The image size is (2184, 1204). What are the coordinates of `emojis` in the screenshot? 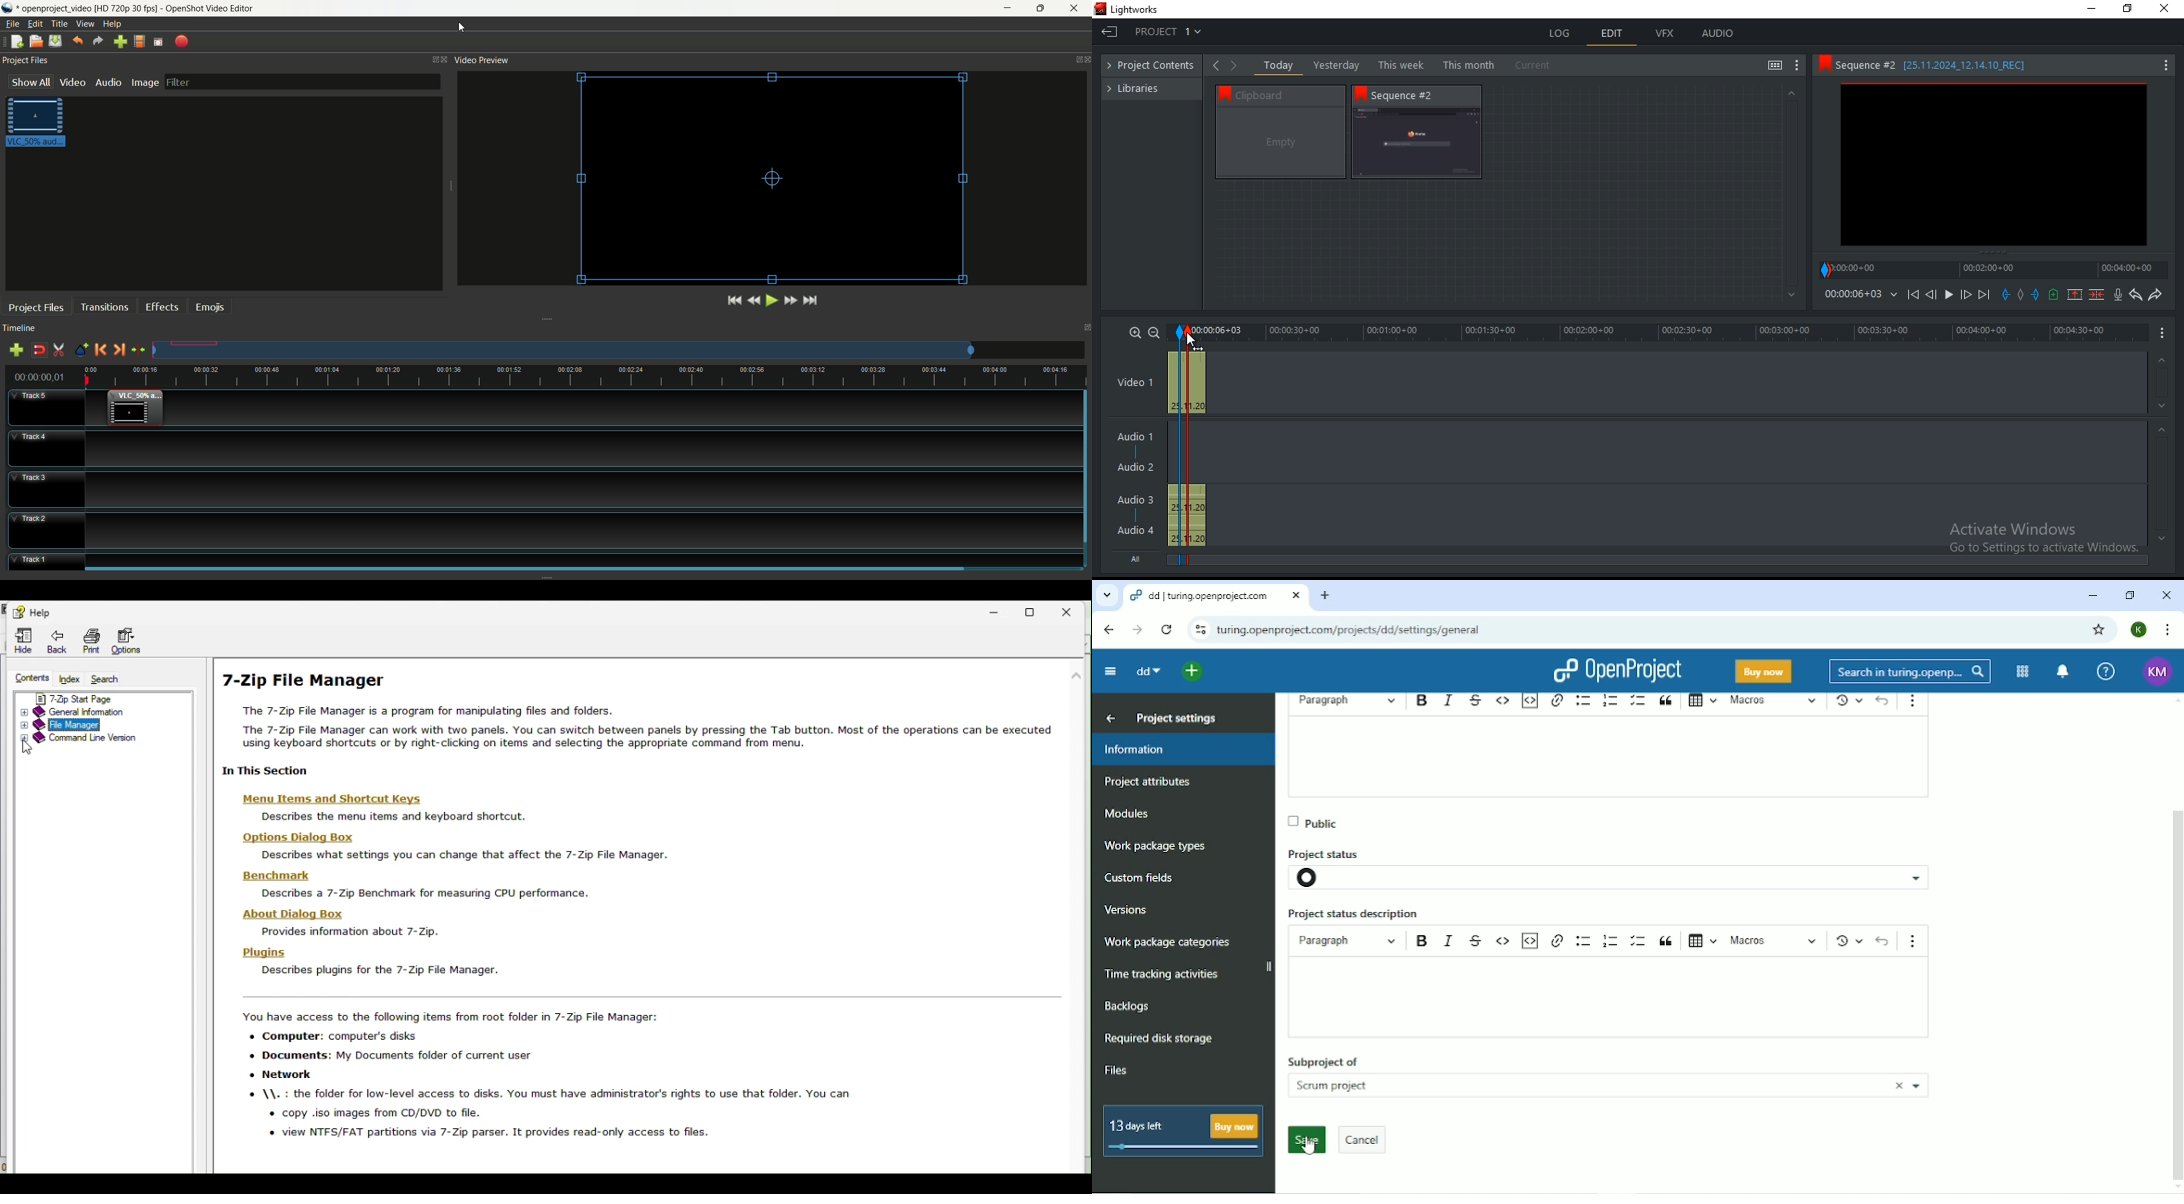 It's located at (210, 306).